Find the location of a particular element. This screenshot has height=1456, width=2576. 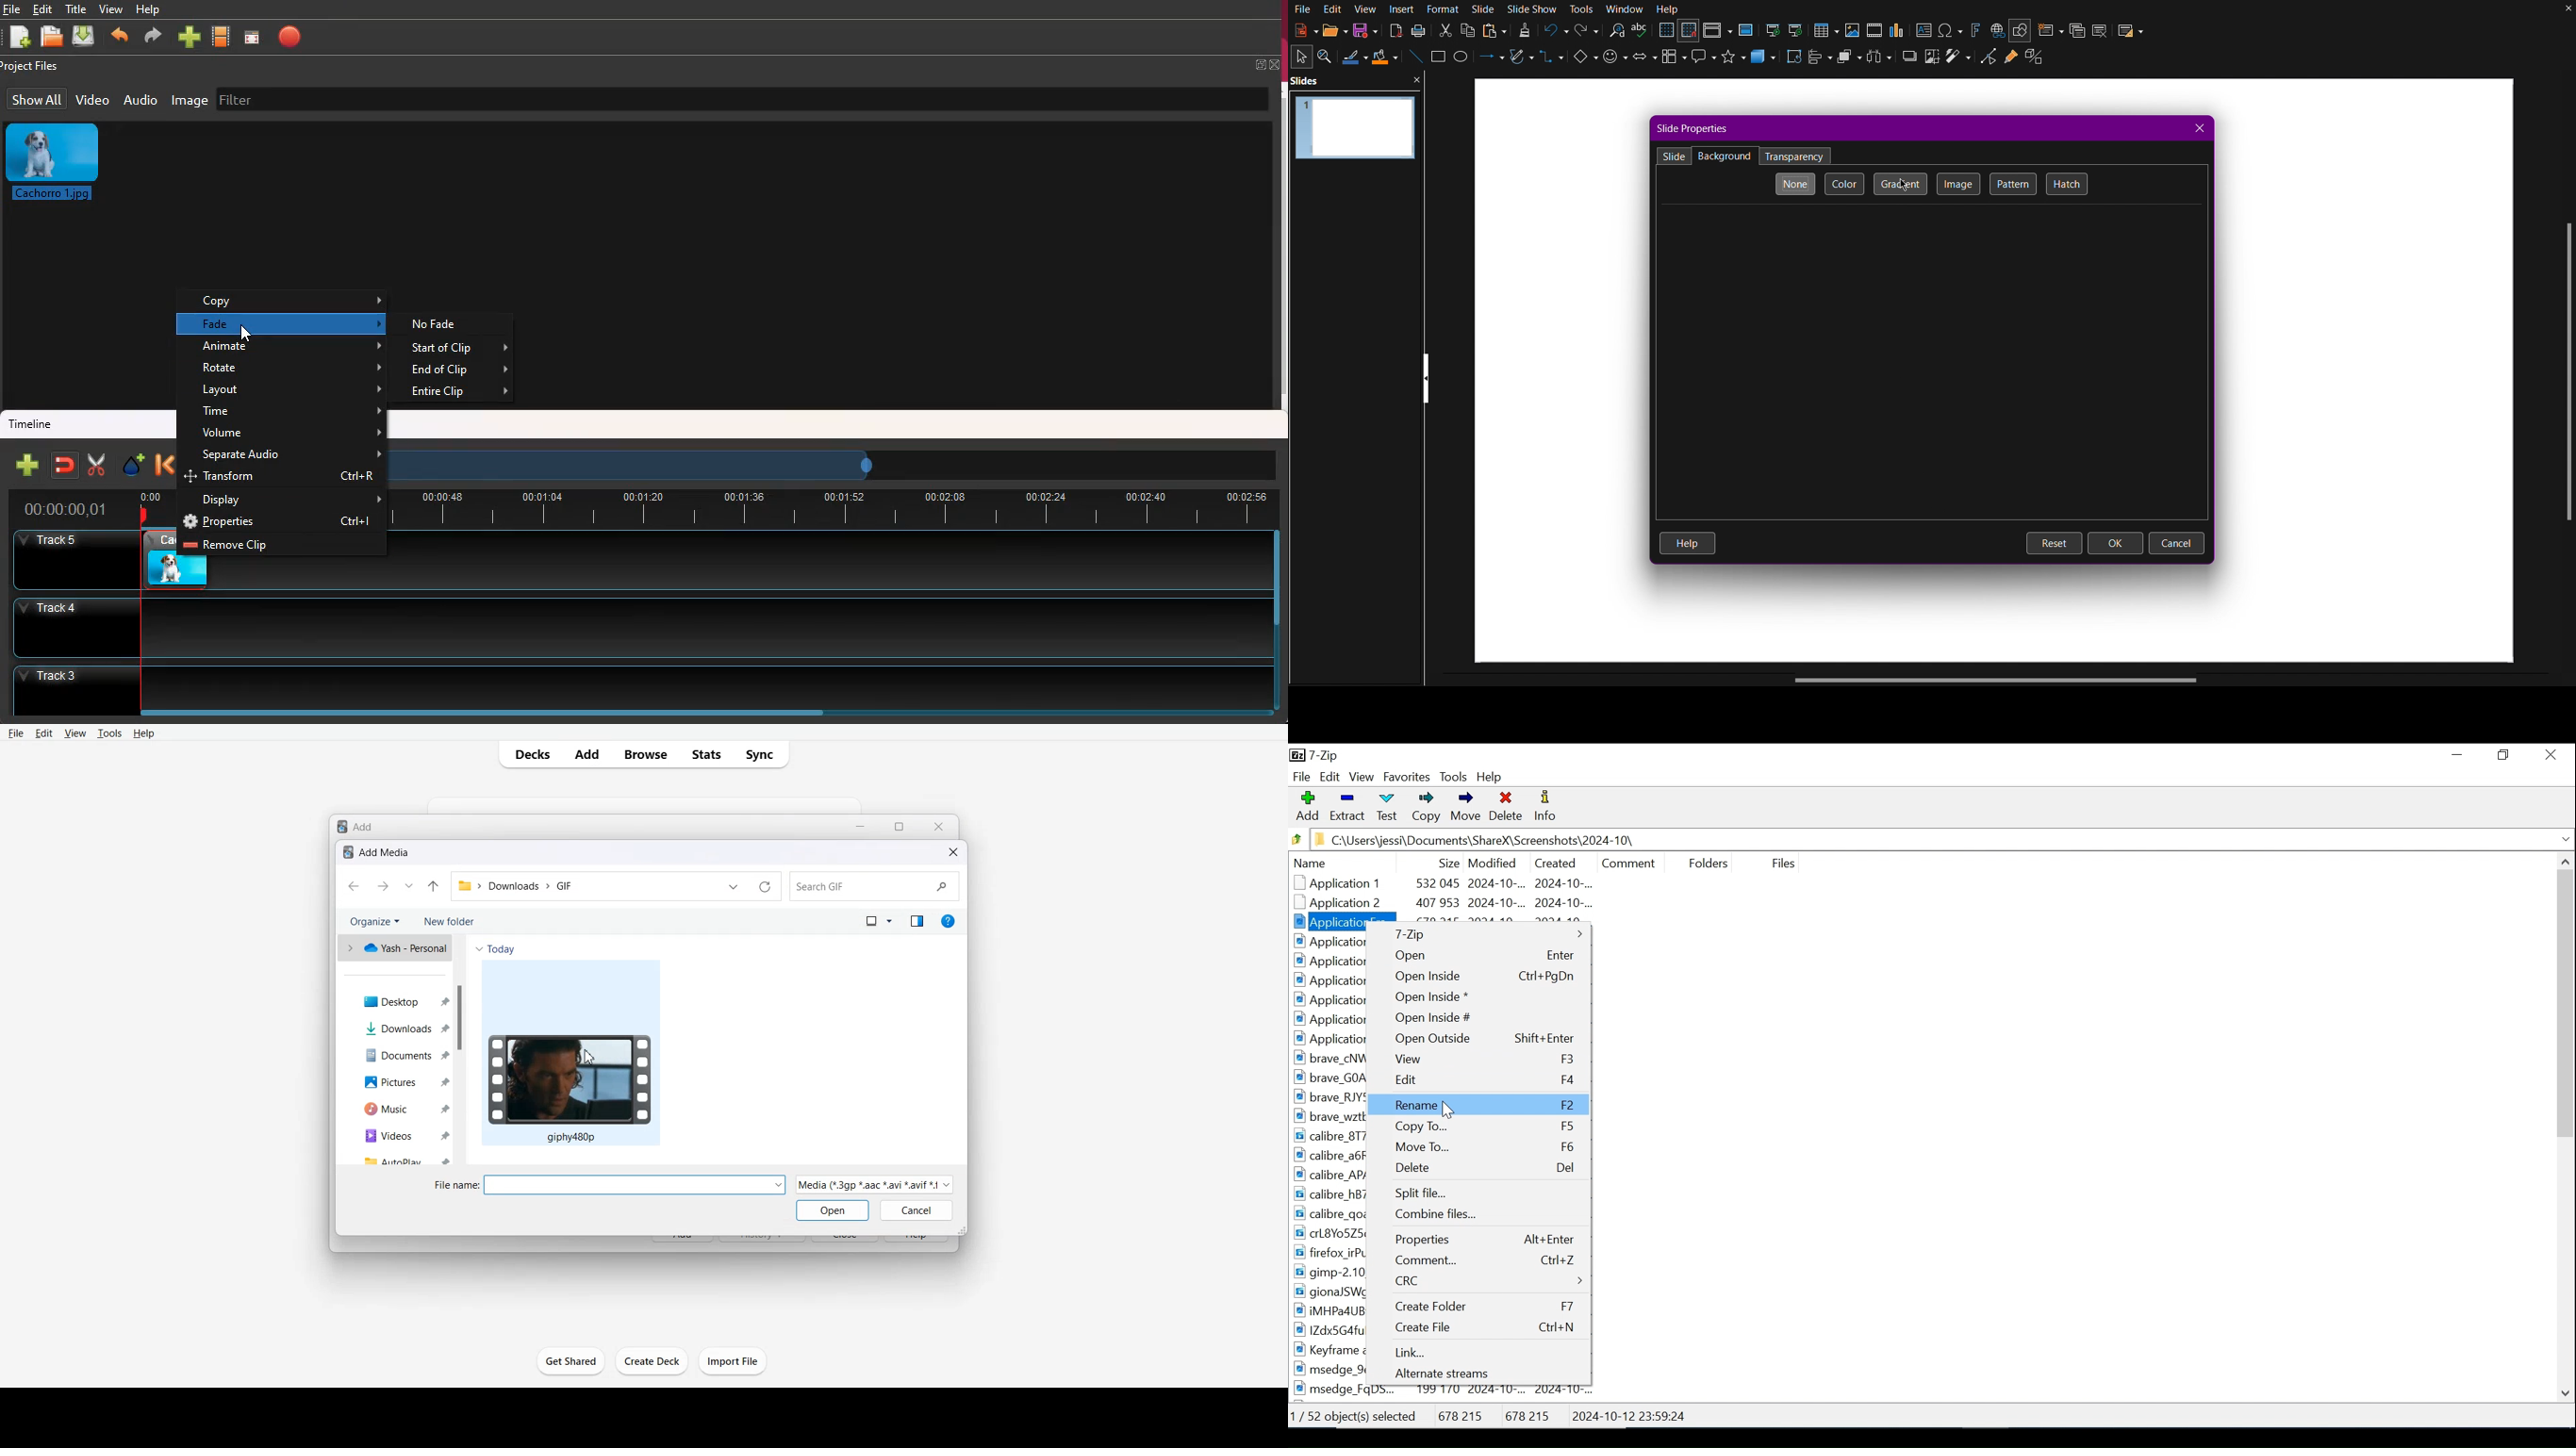

Date Modified is located at coordinates (1493, 861).